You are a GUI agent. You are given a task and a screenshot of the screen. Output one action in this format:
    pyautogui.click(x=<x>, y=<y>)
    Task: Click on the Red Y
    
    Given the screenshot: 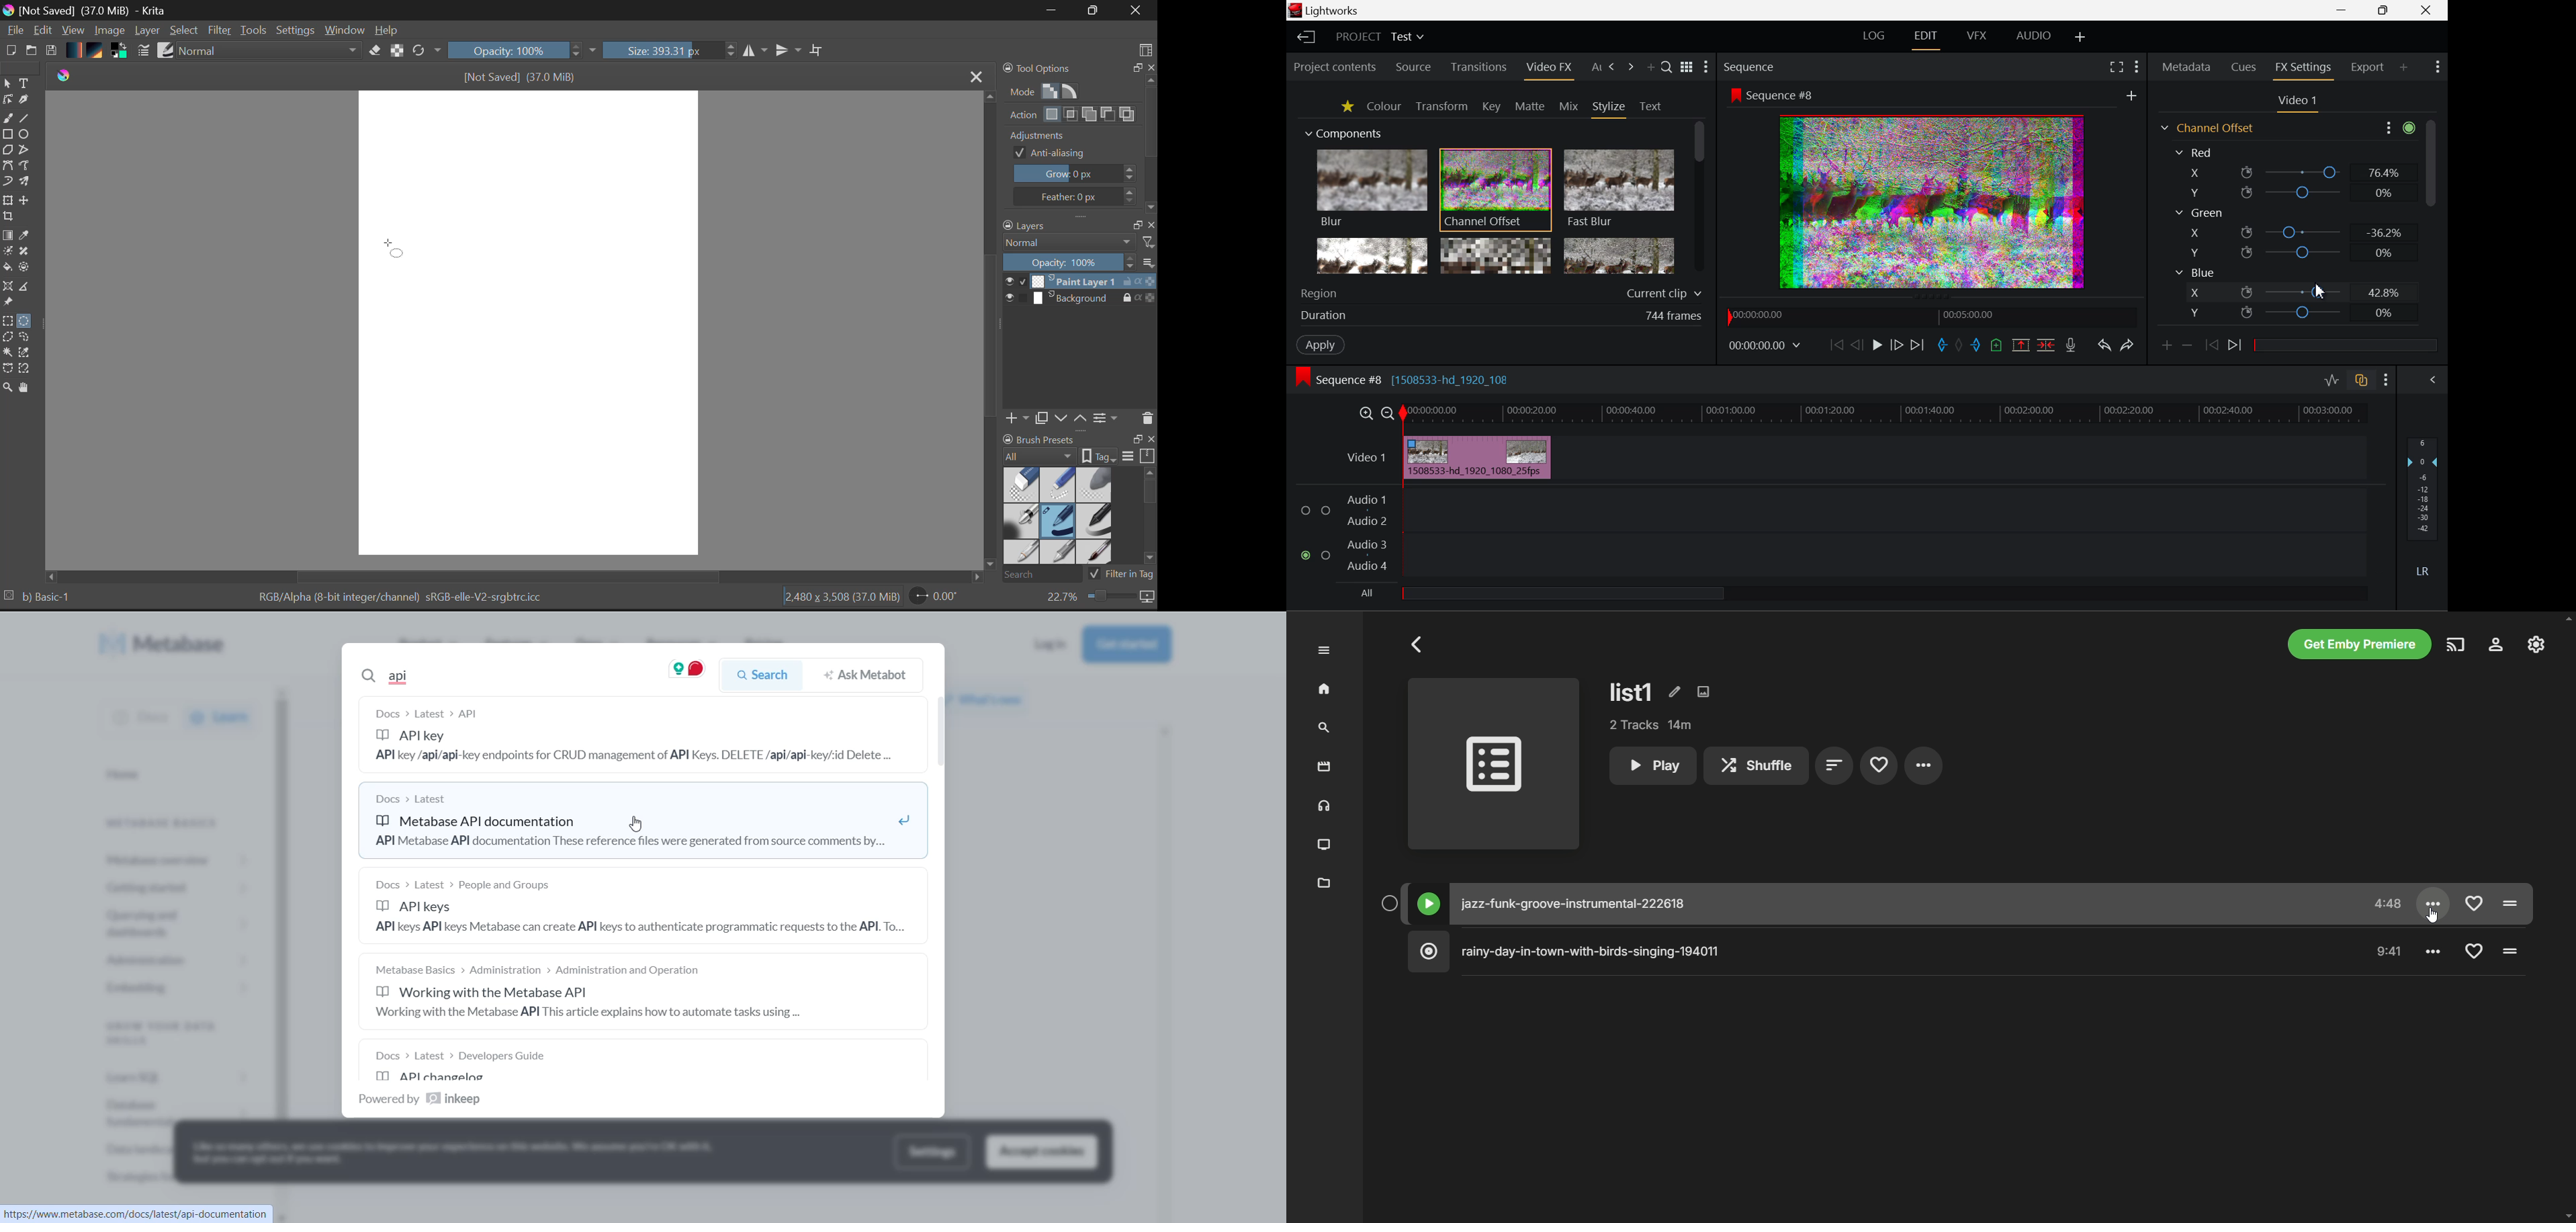 What is the action you would take?
    pyautogui.click(x=2290, y=193)
    